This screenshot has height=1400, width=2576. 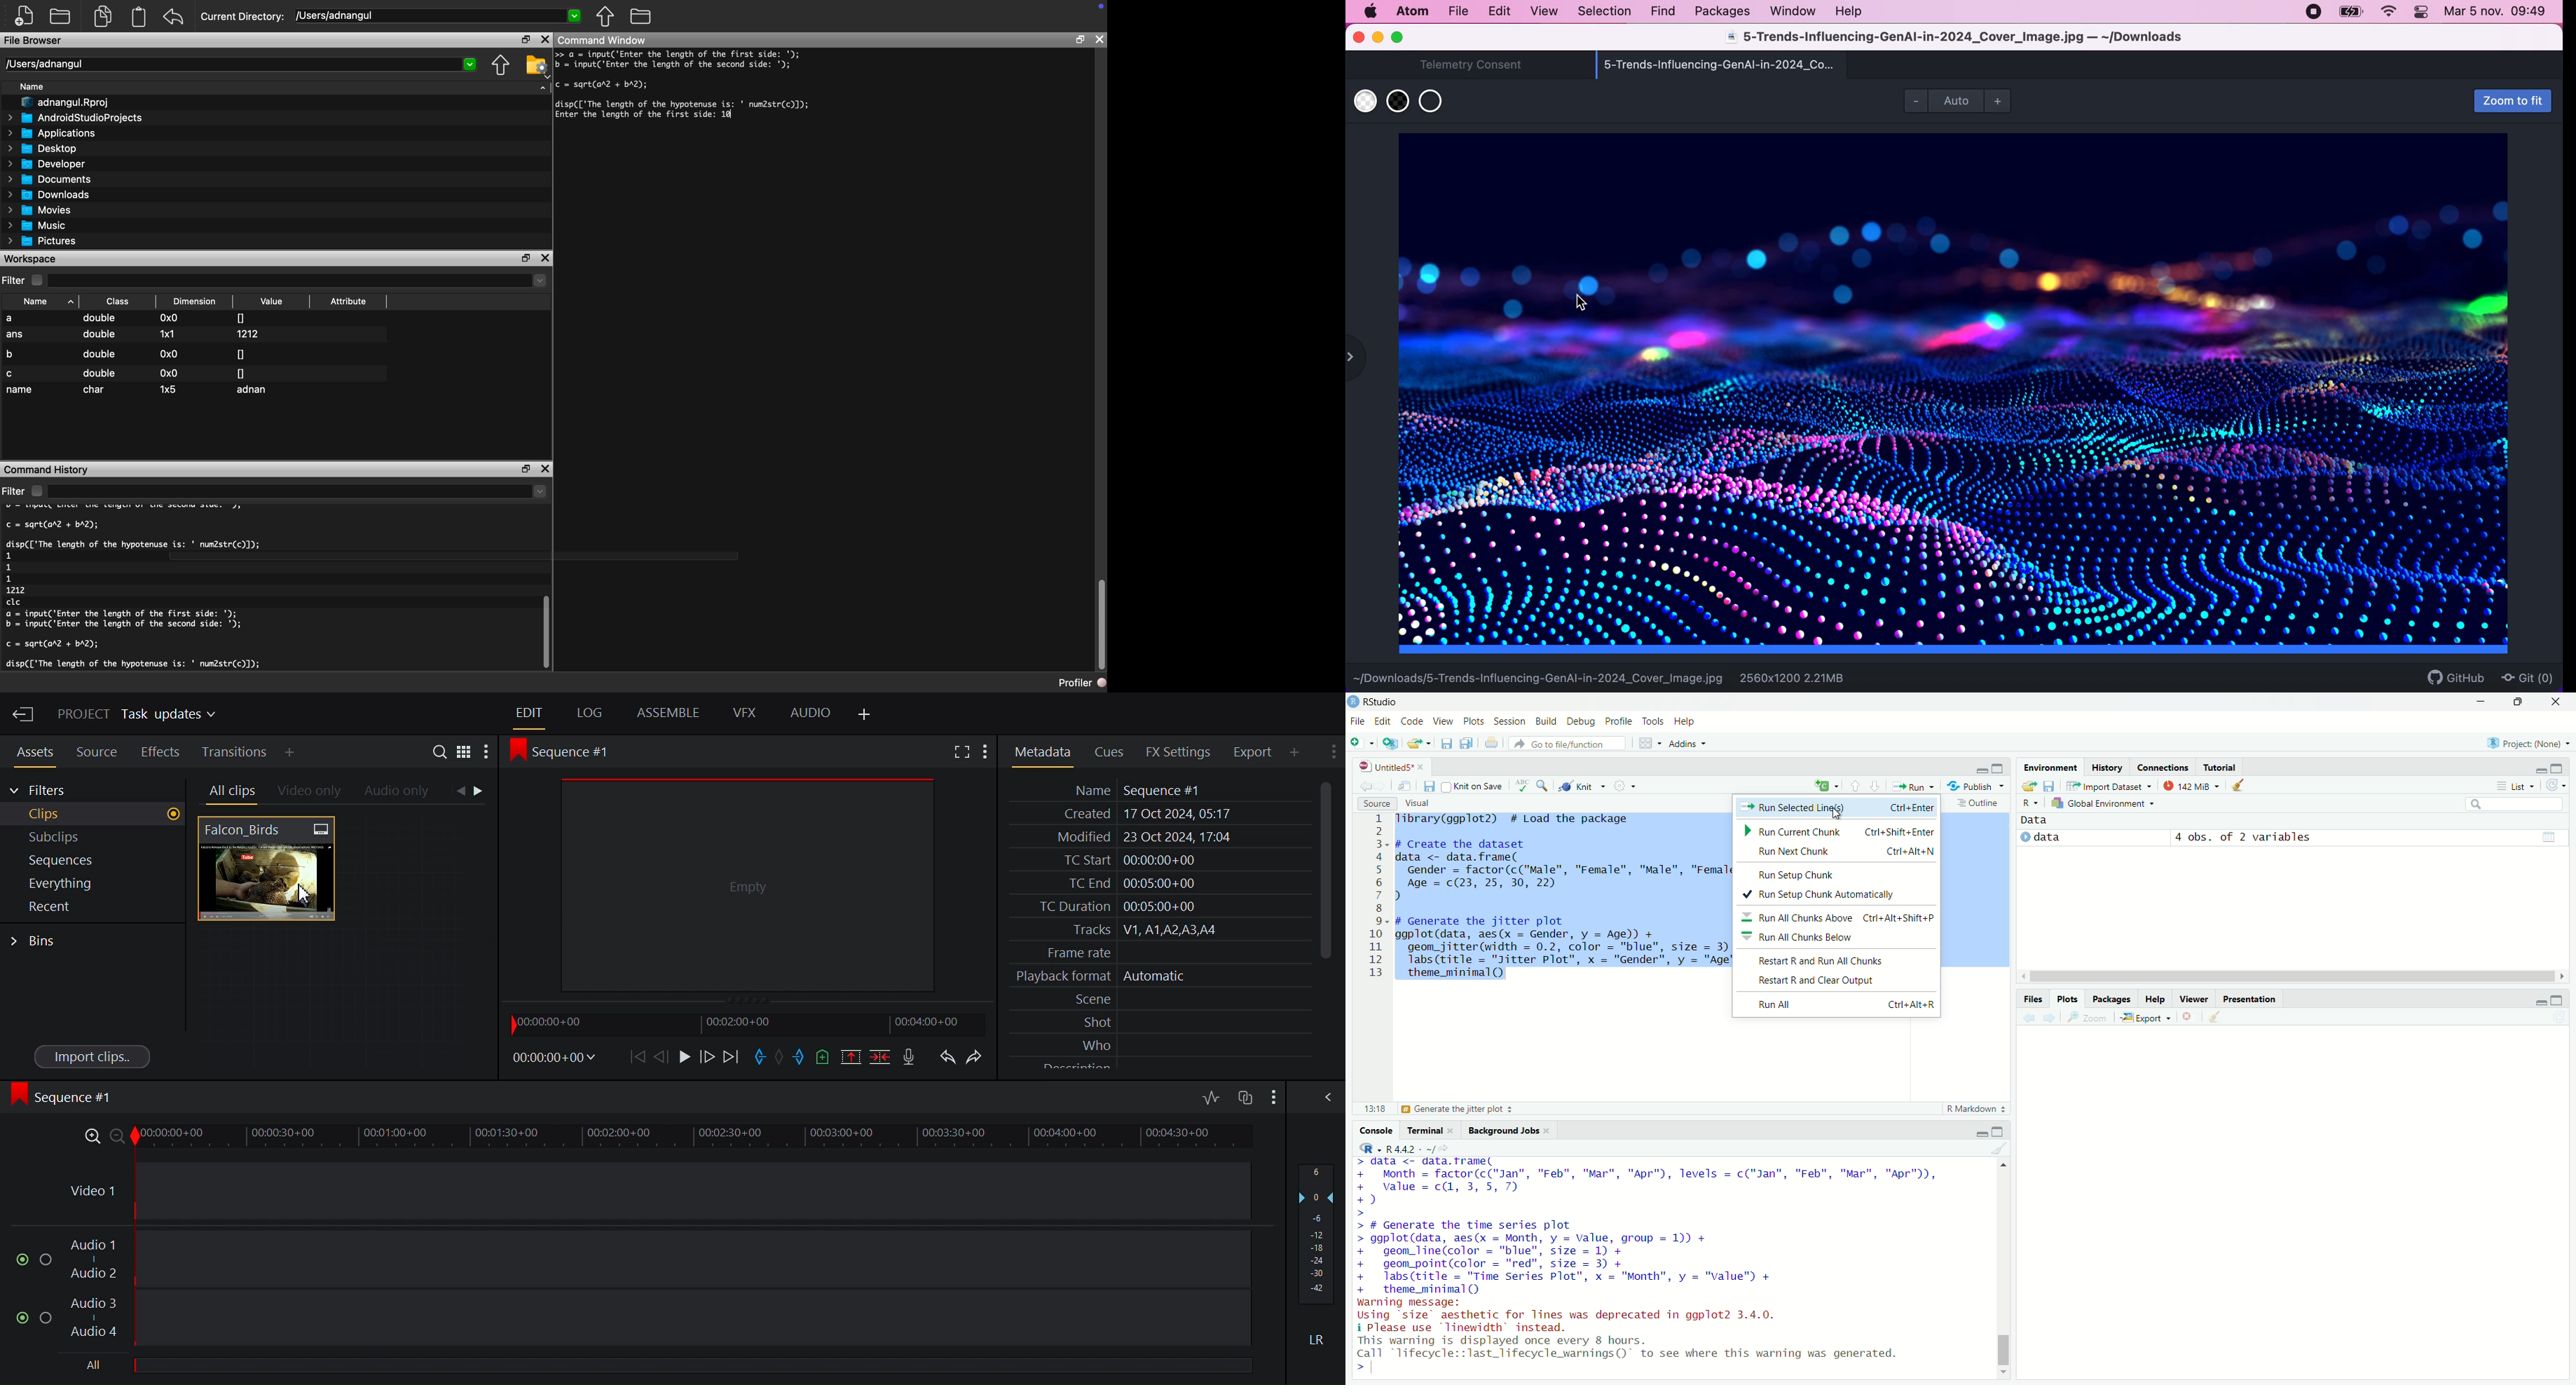 What do you see at coordinates (1490, 743) in the screenshot?
I see `print the file` at bounding box center [1490, 743].